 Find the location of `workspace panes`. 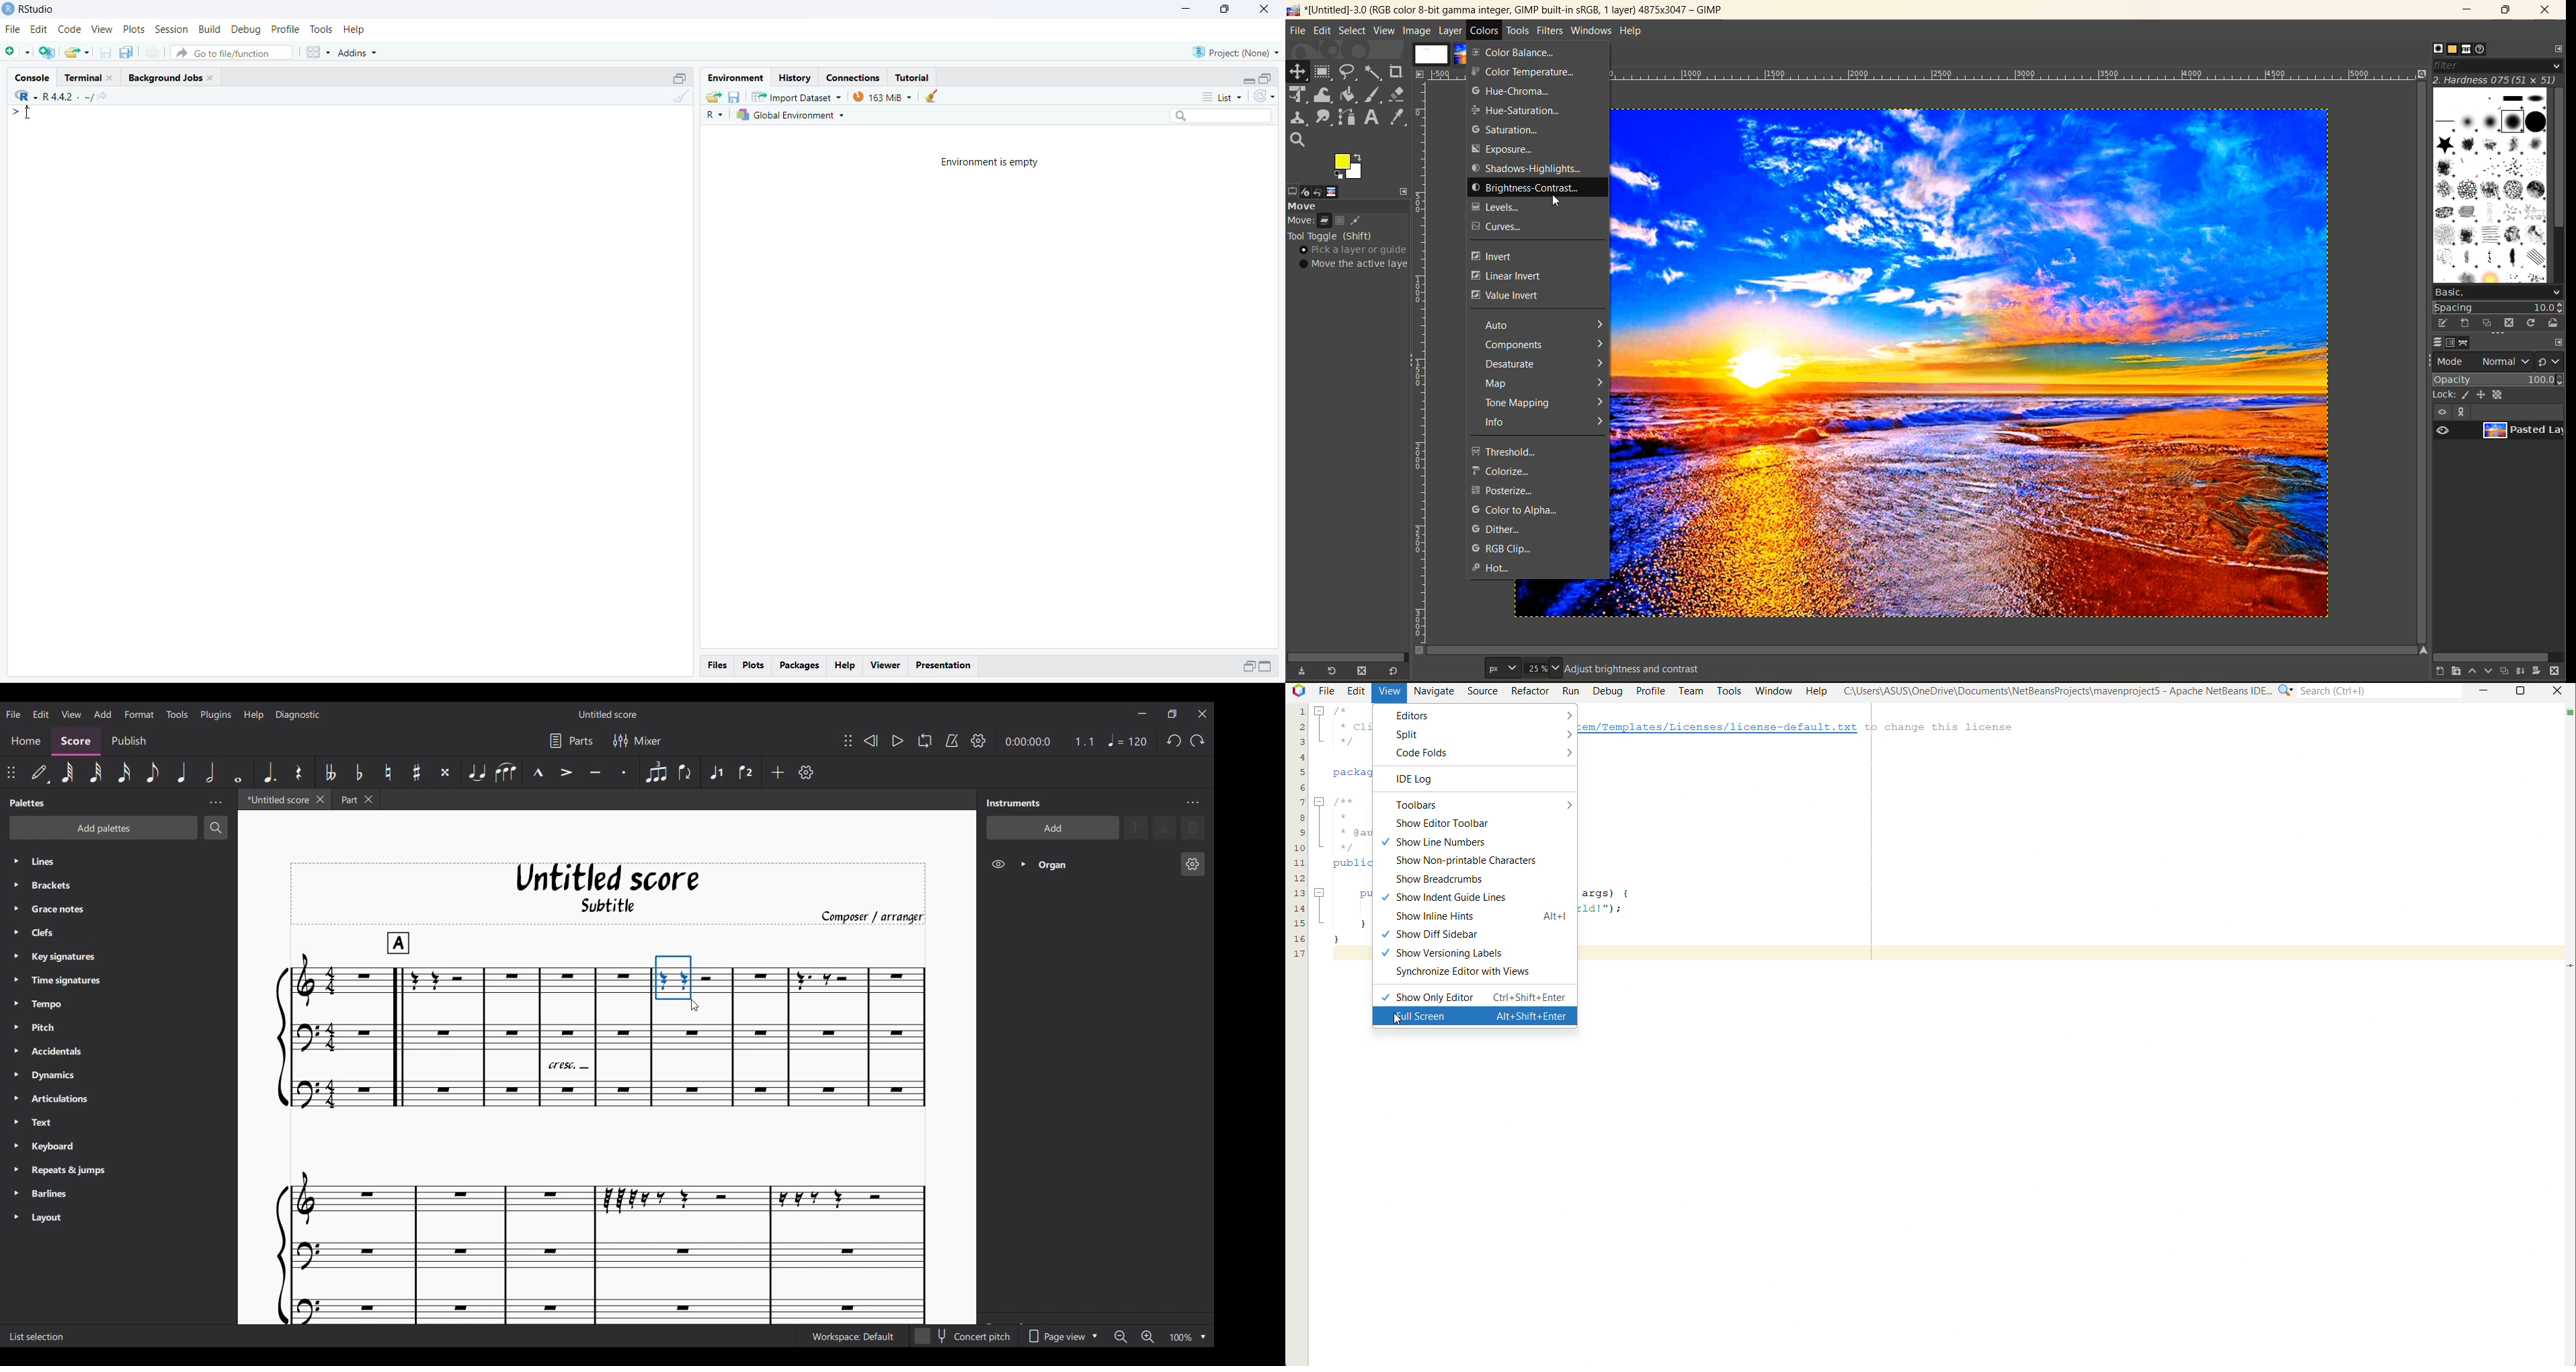

workspace panes is located at coordinates (317, 52).